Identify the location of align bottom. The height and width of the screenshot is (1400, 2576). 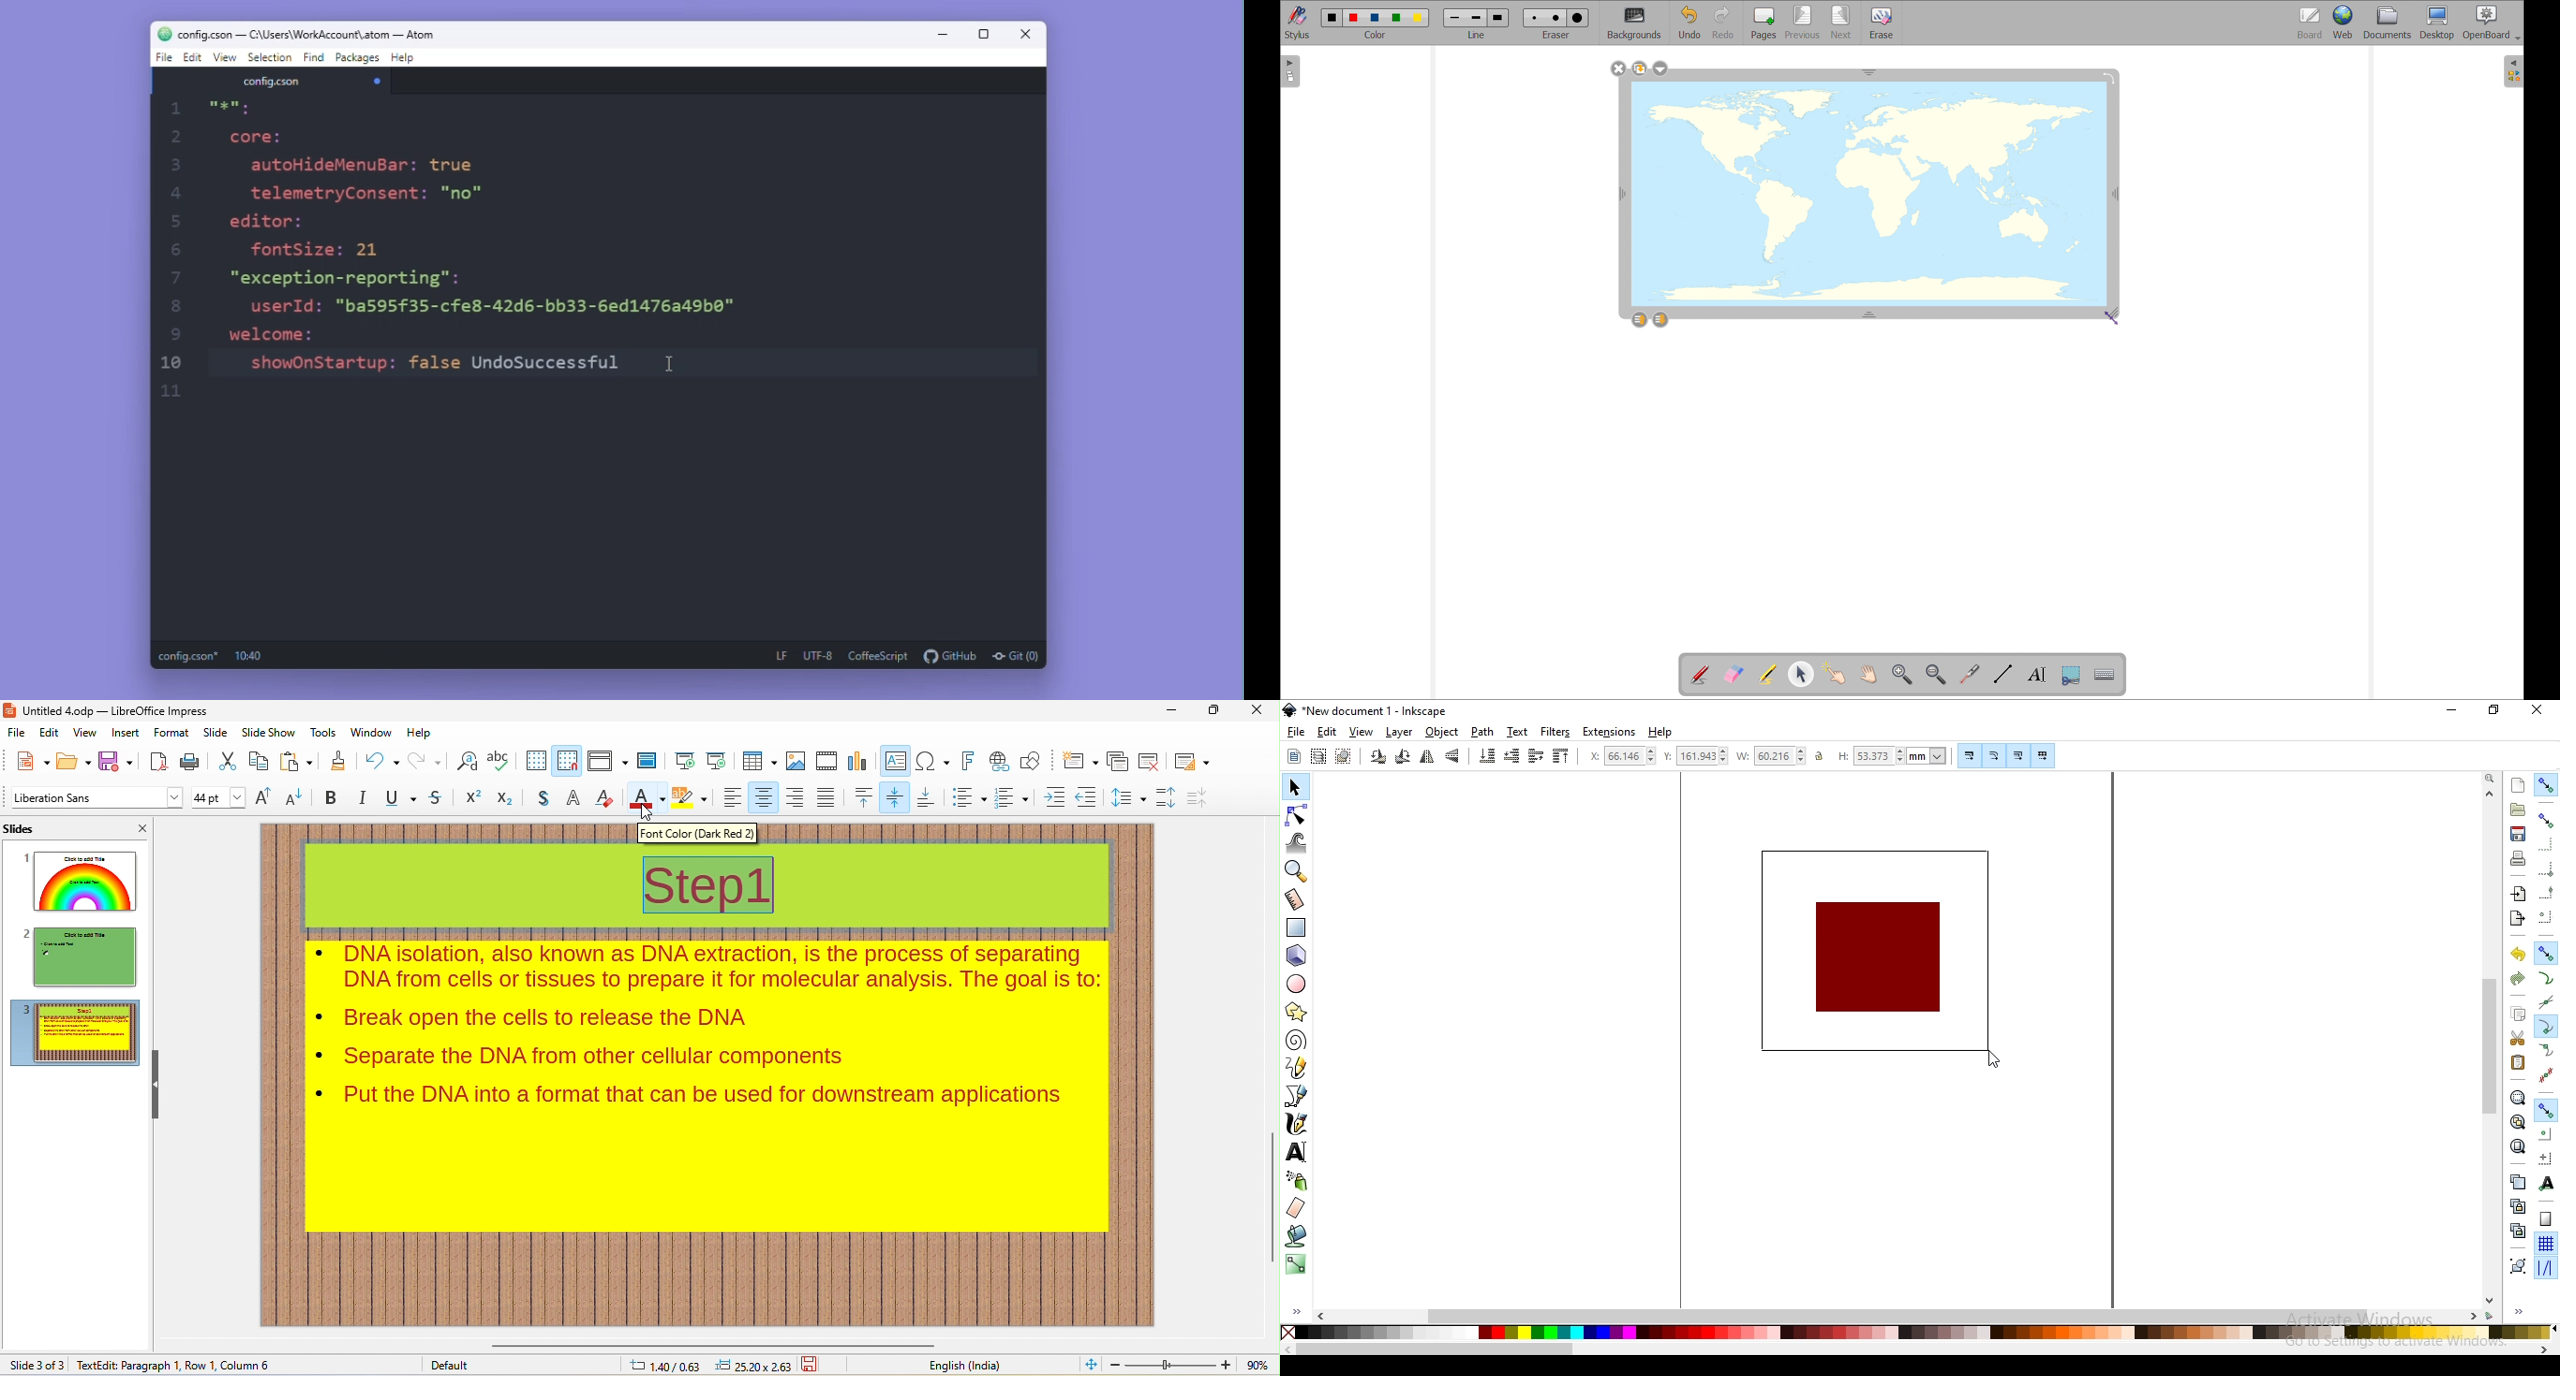
(928, 797).